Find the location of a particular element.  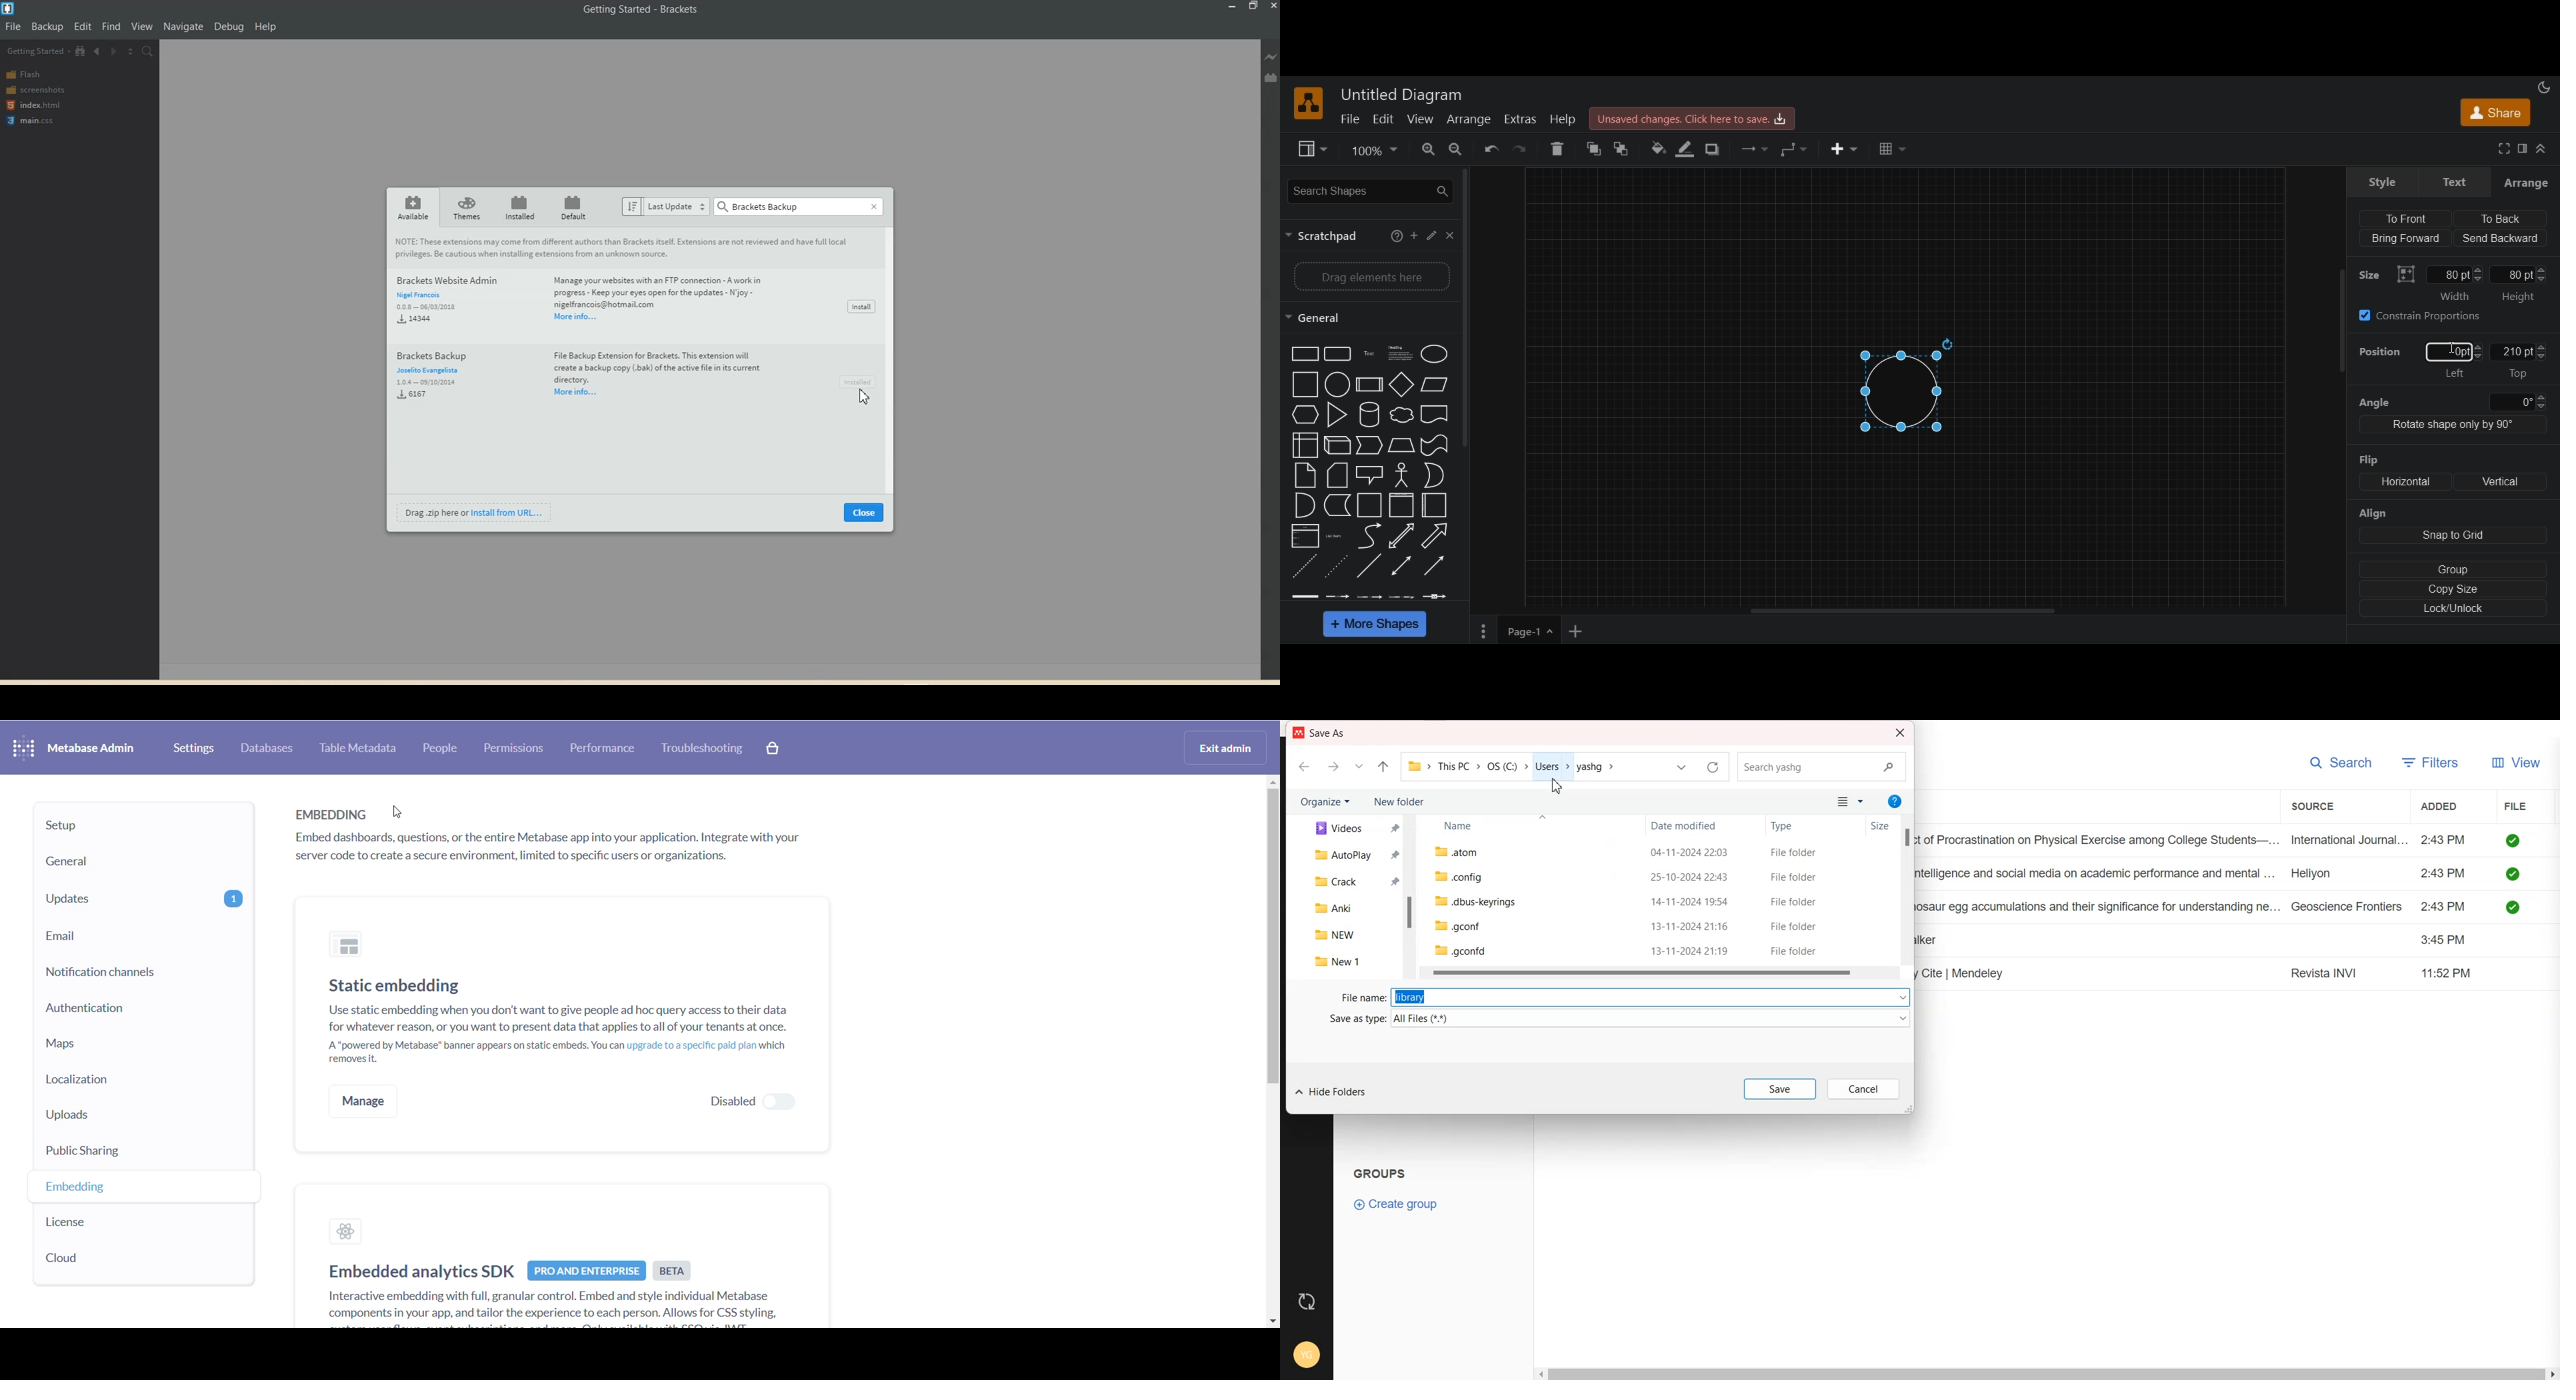

Search is located at coordinates (2341, 763).